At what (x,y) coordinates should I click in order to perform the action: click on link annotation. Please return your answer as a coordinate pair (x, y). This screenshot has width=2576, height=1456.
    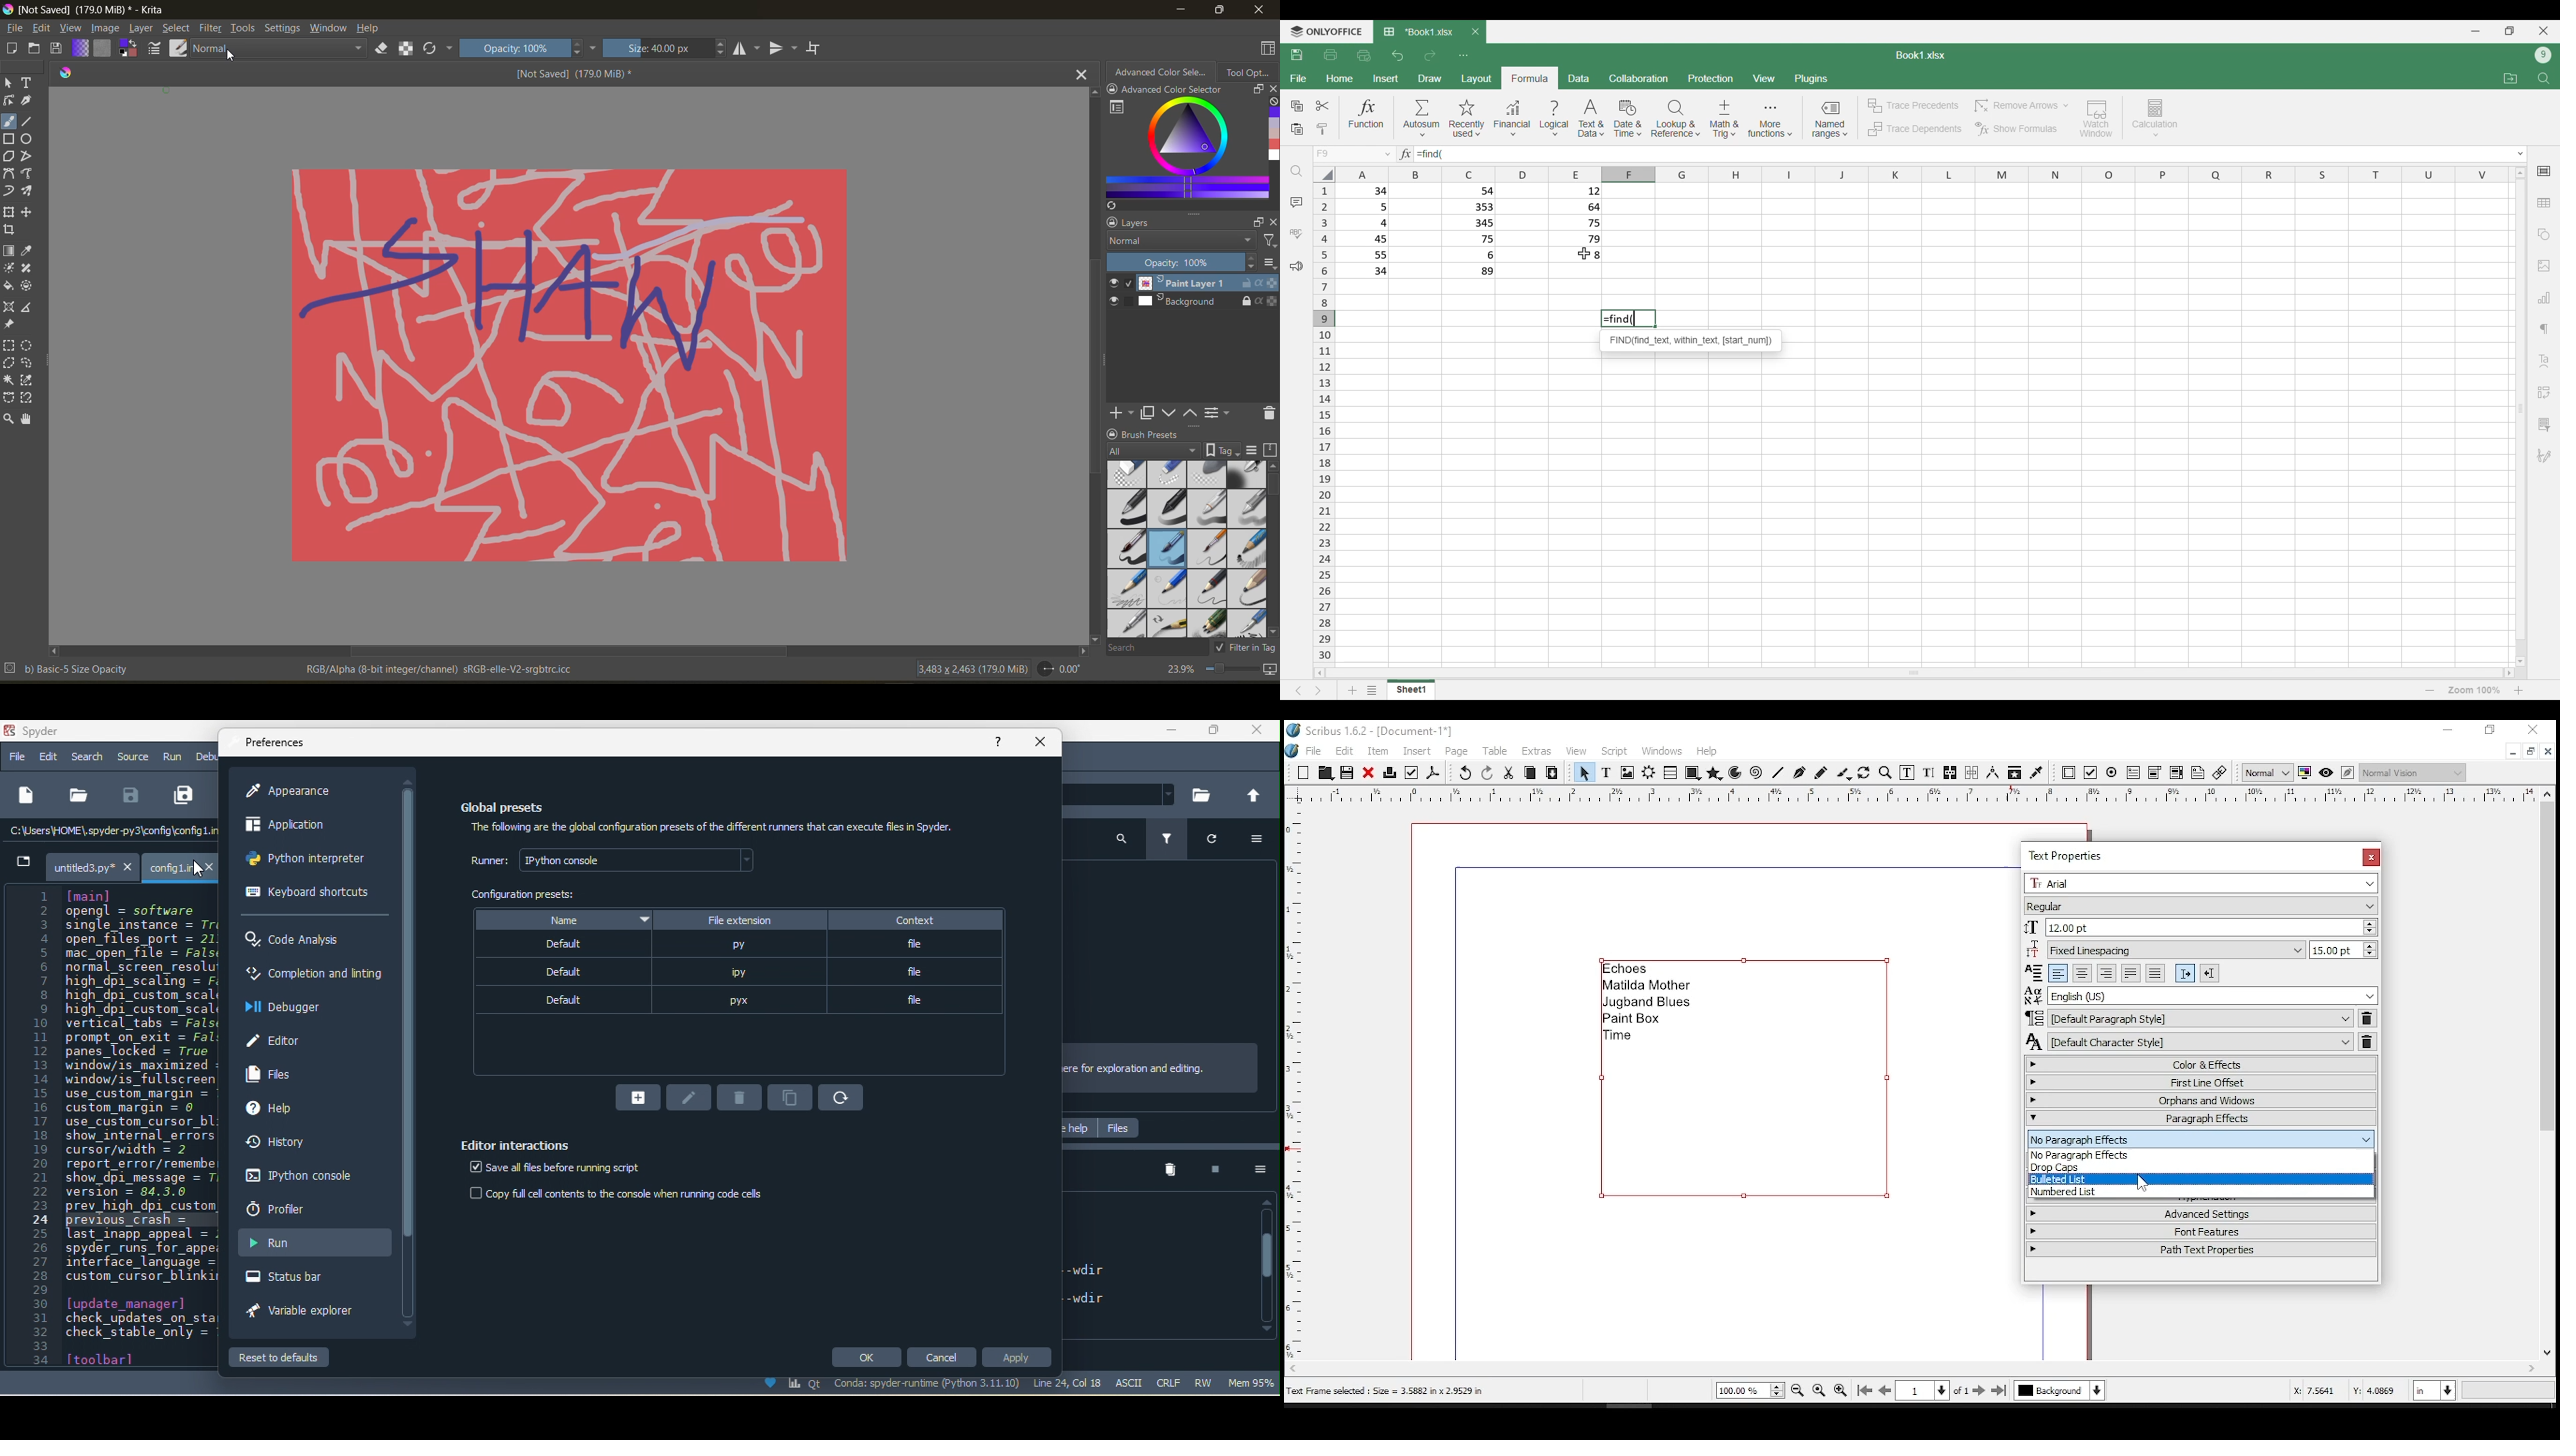
    Looking at the image, I should click on (2220, 773).